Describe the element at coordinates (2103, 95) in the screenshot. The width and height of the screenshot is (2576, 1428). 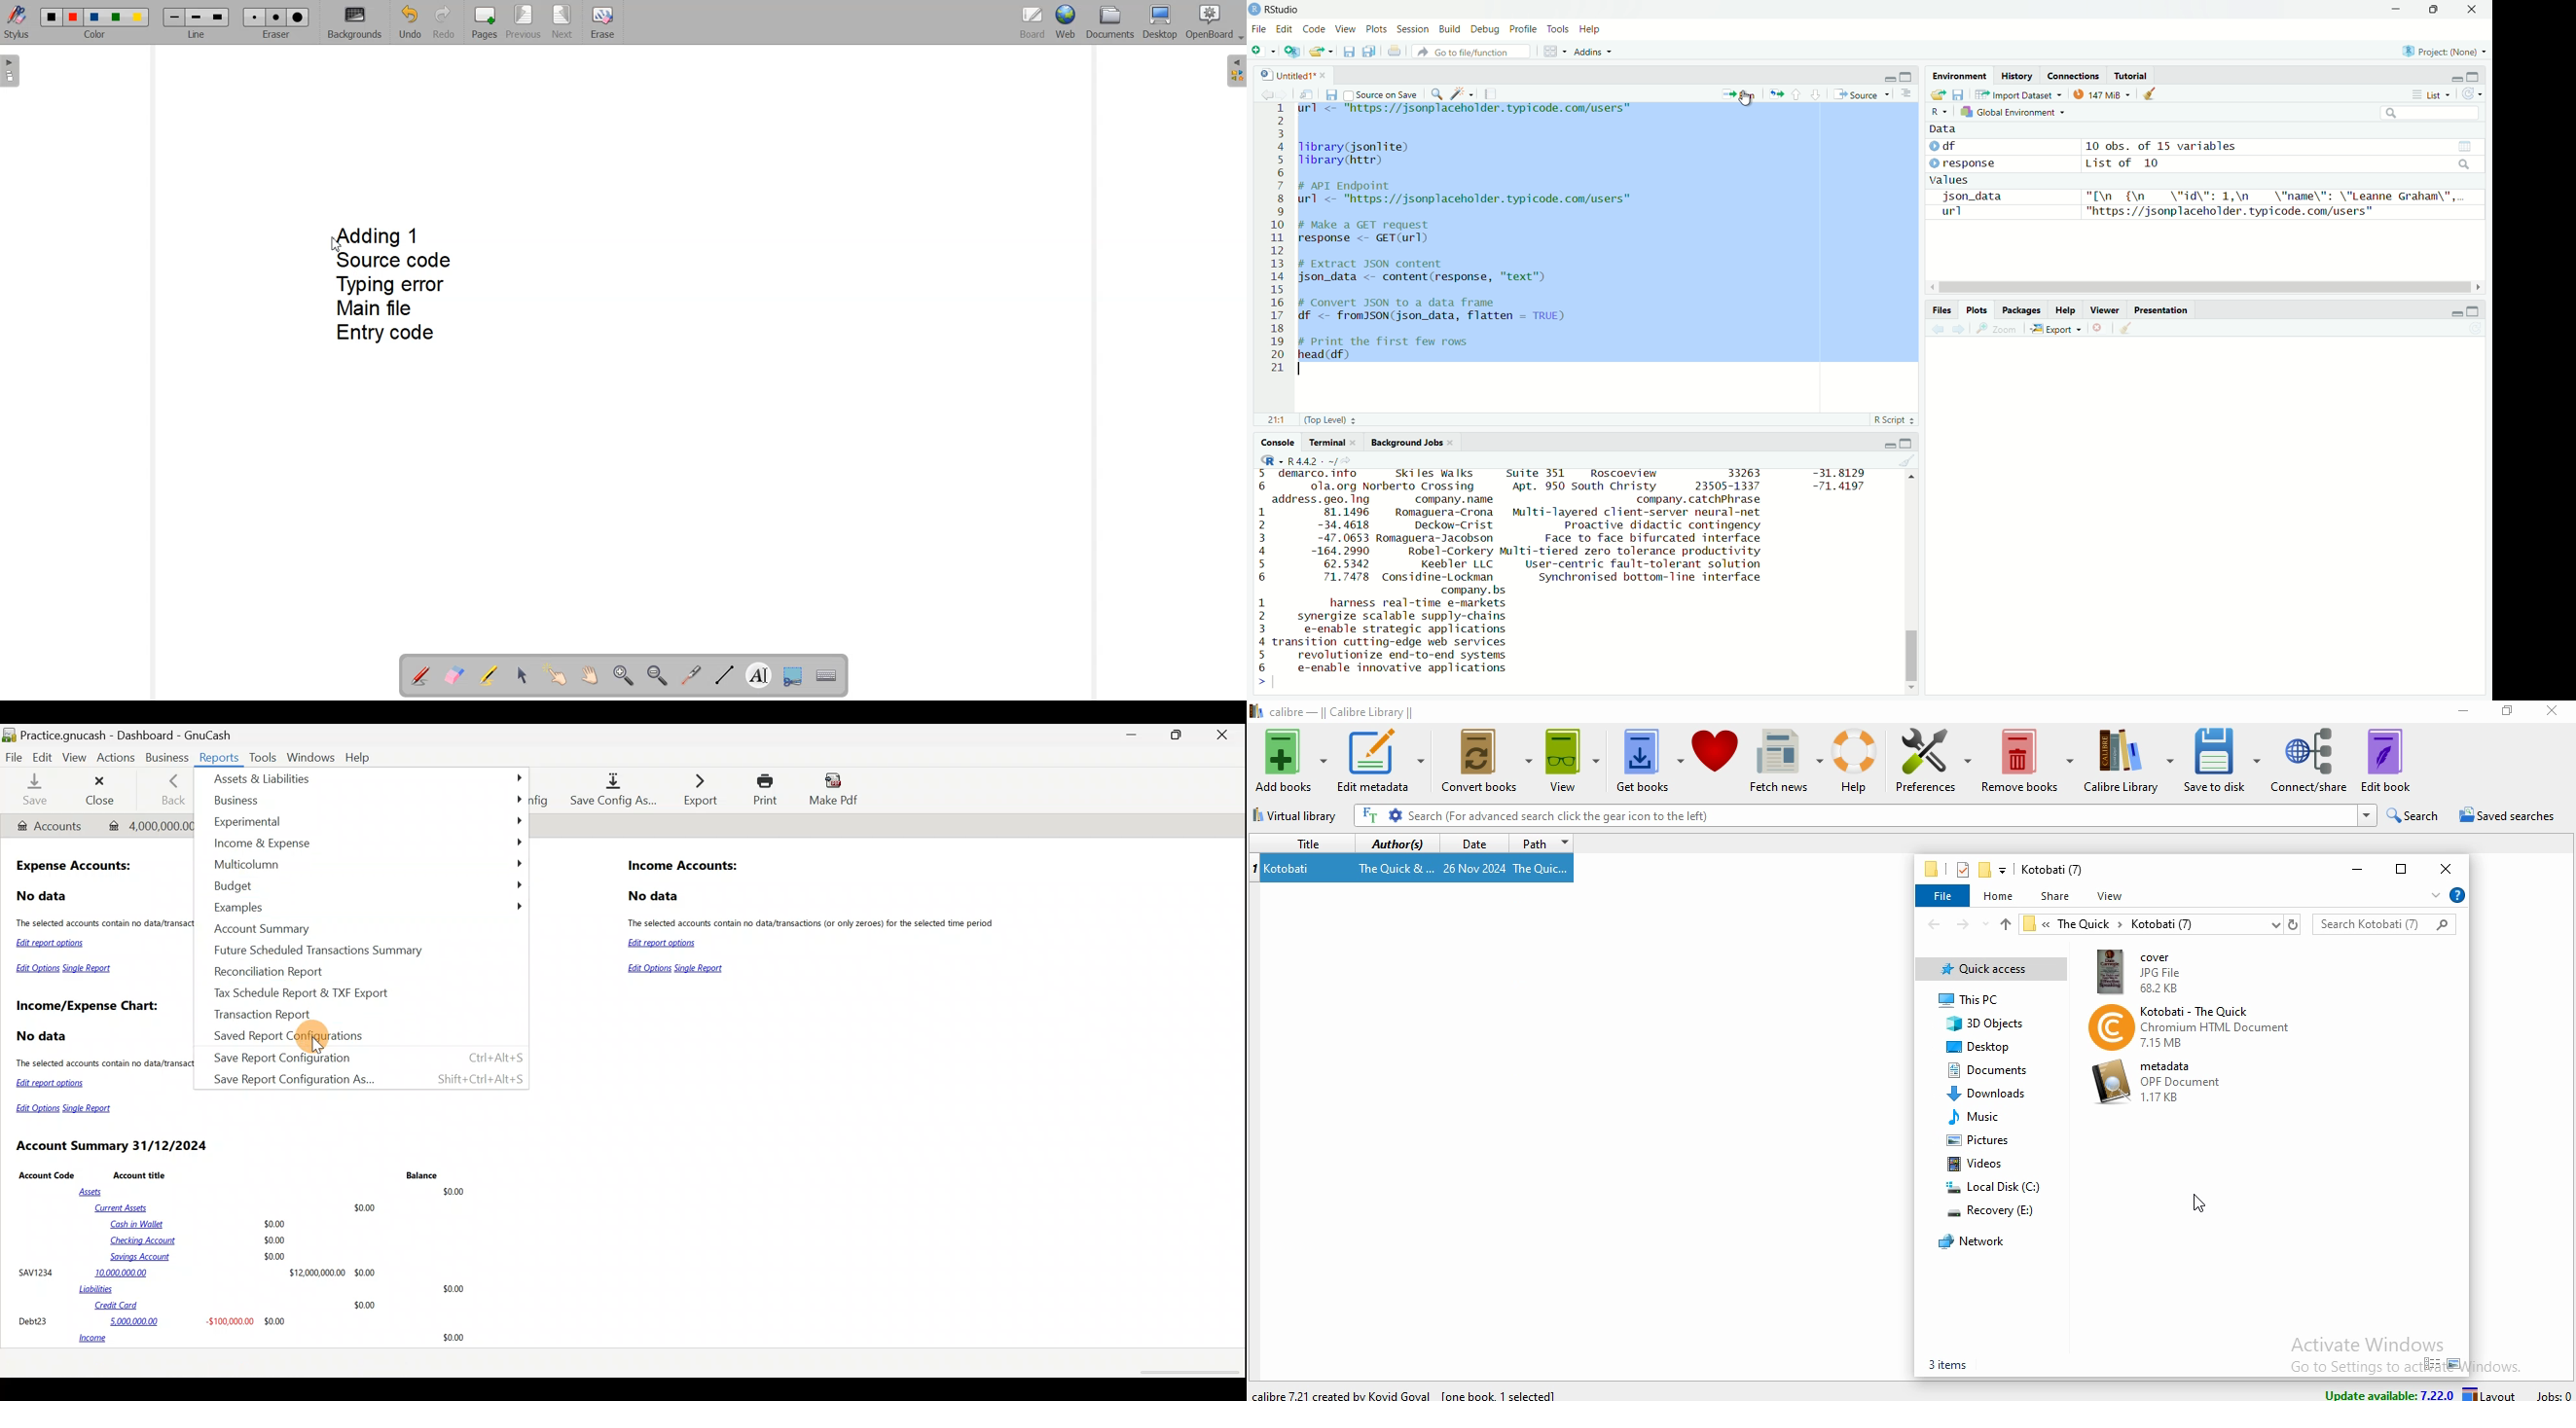
I see `101 MiB` at that location.